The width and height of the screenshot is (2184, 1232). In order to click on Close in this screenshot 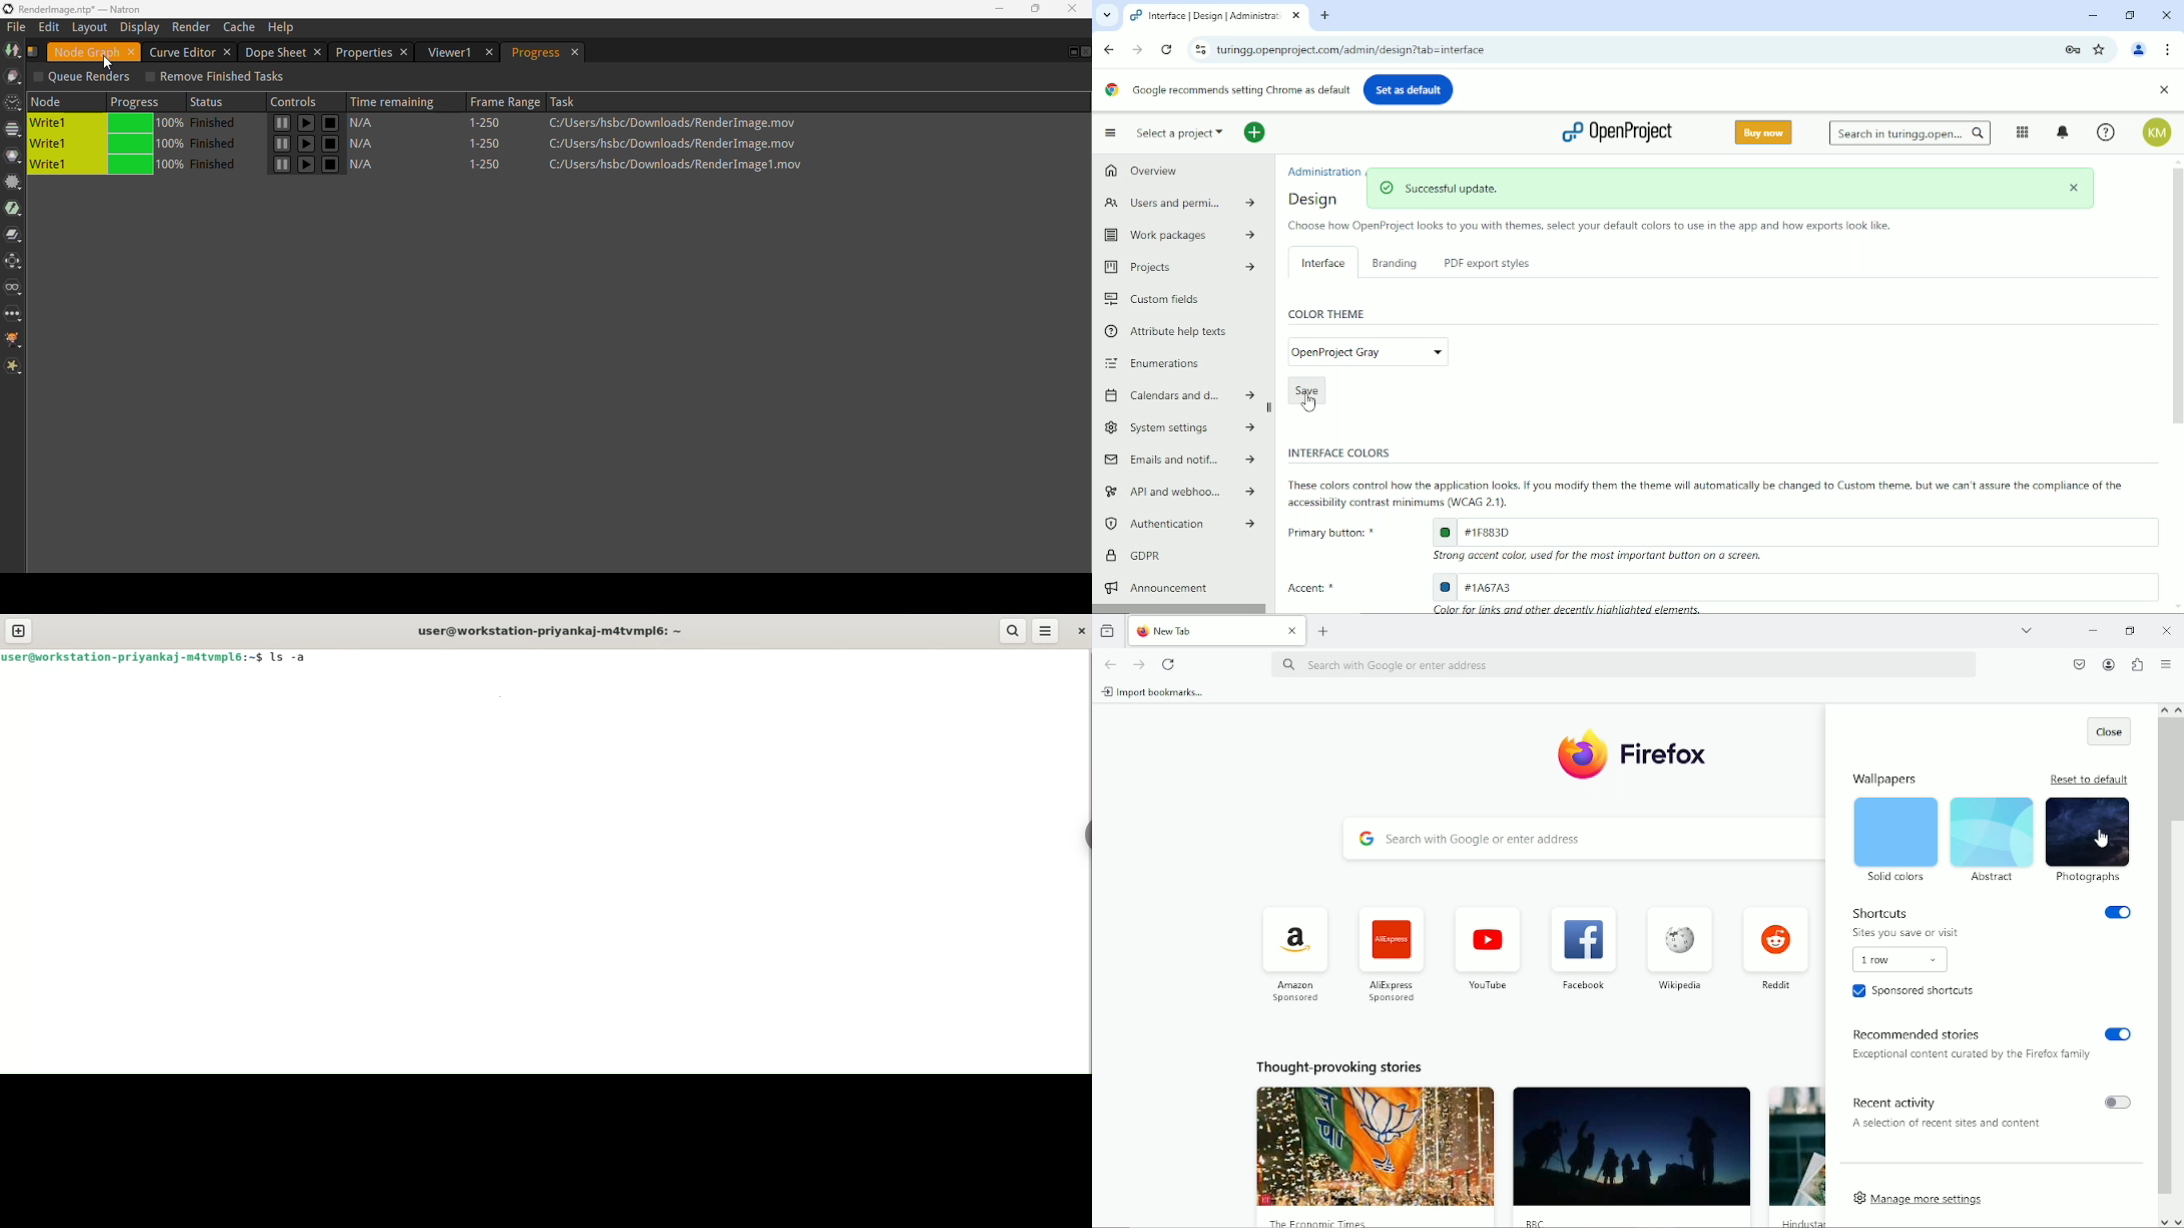, I will do `click(2111, 733)`.